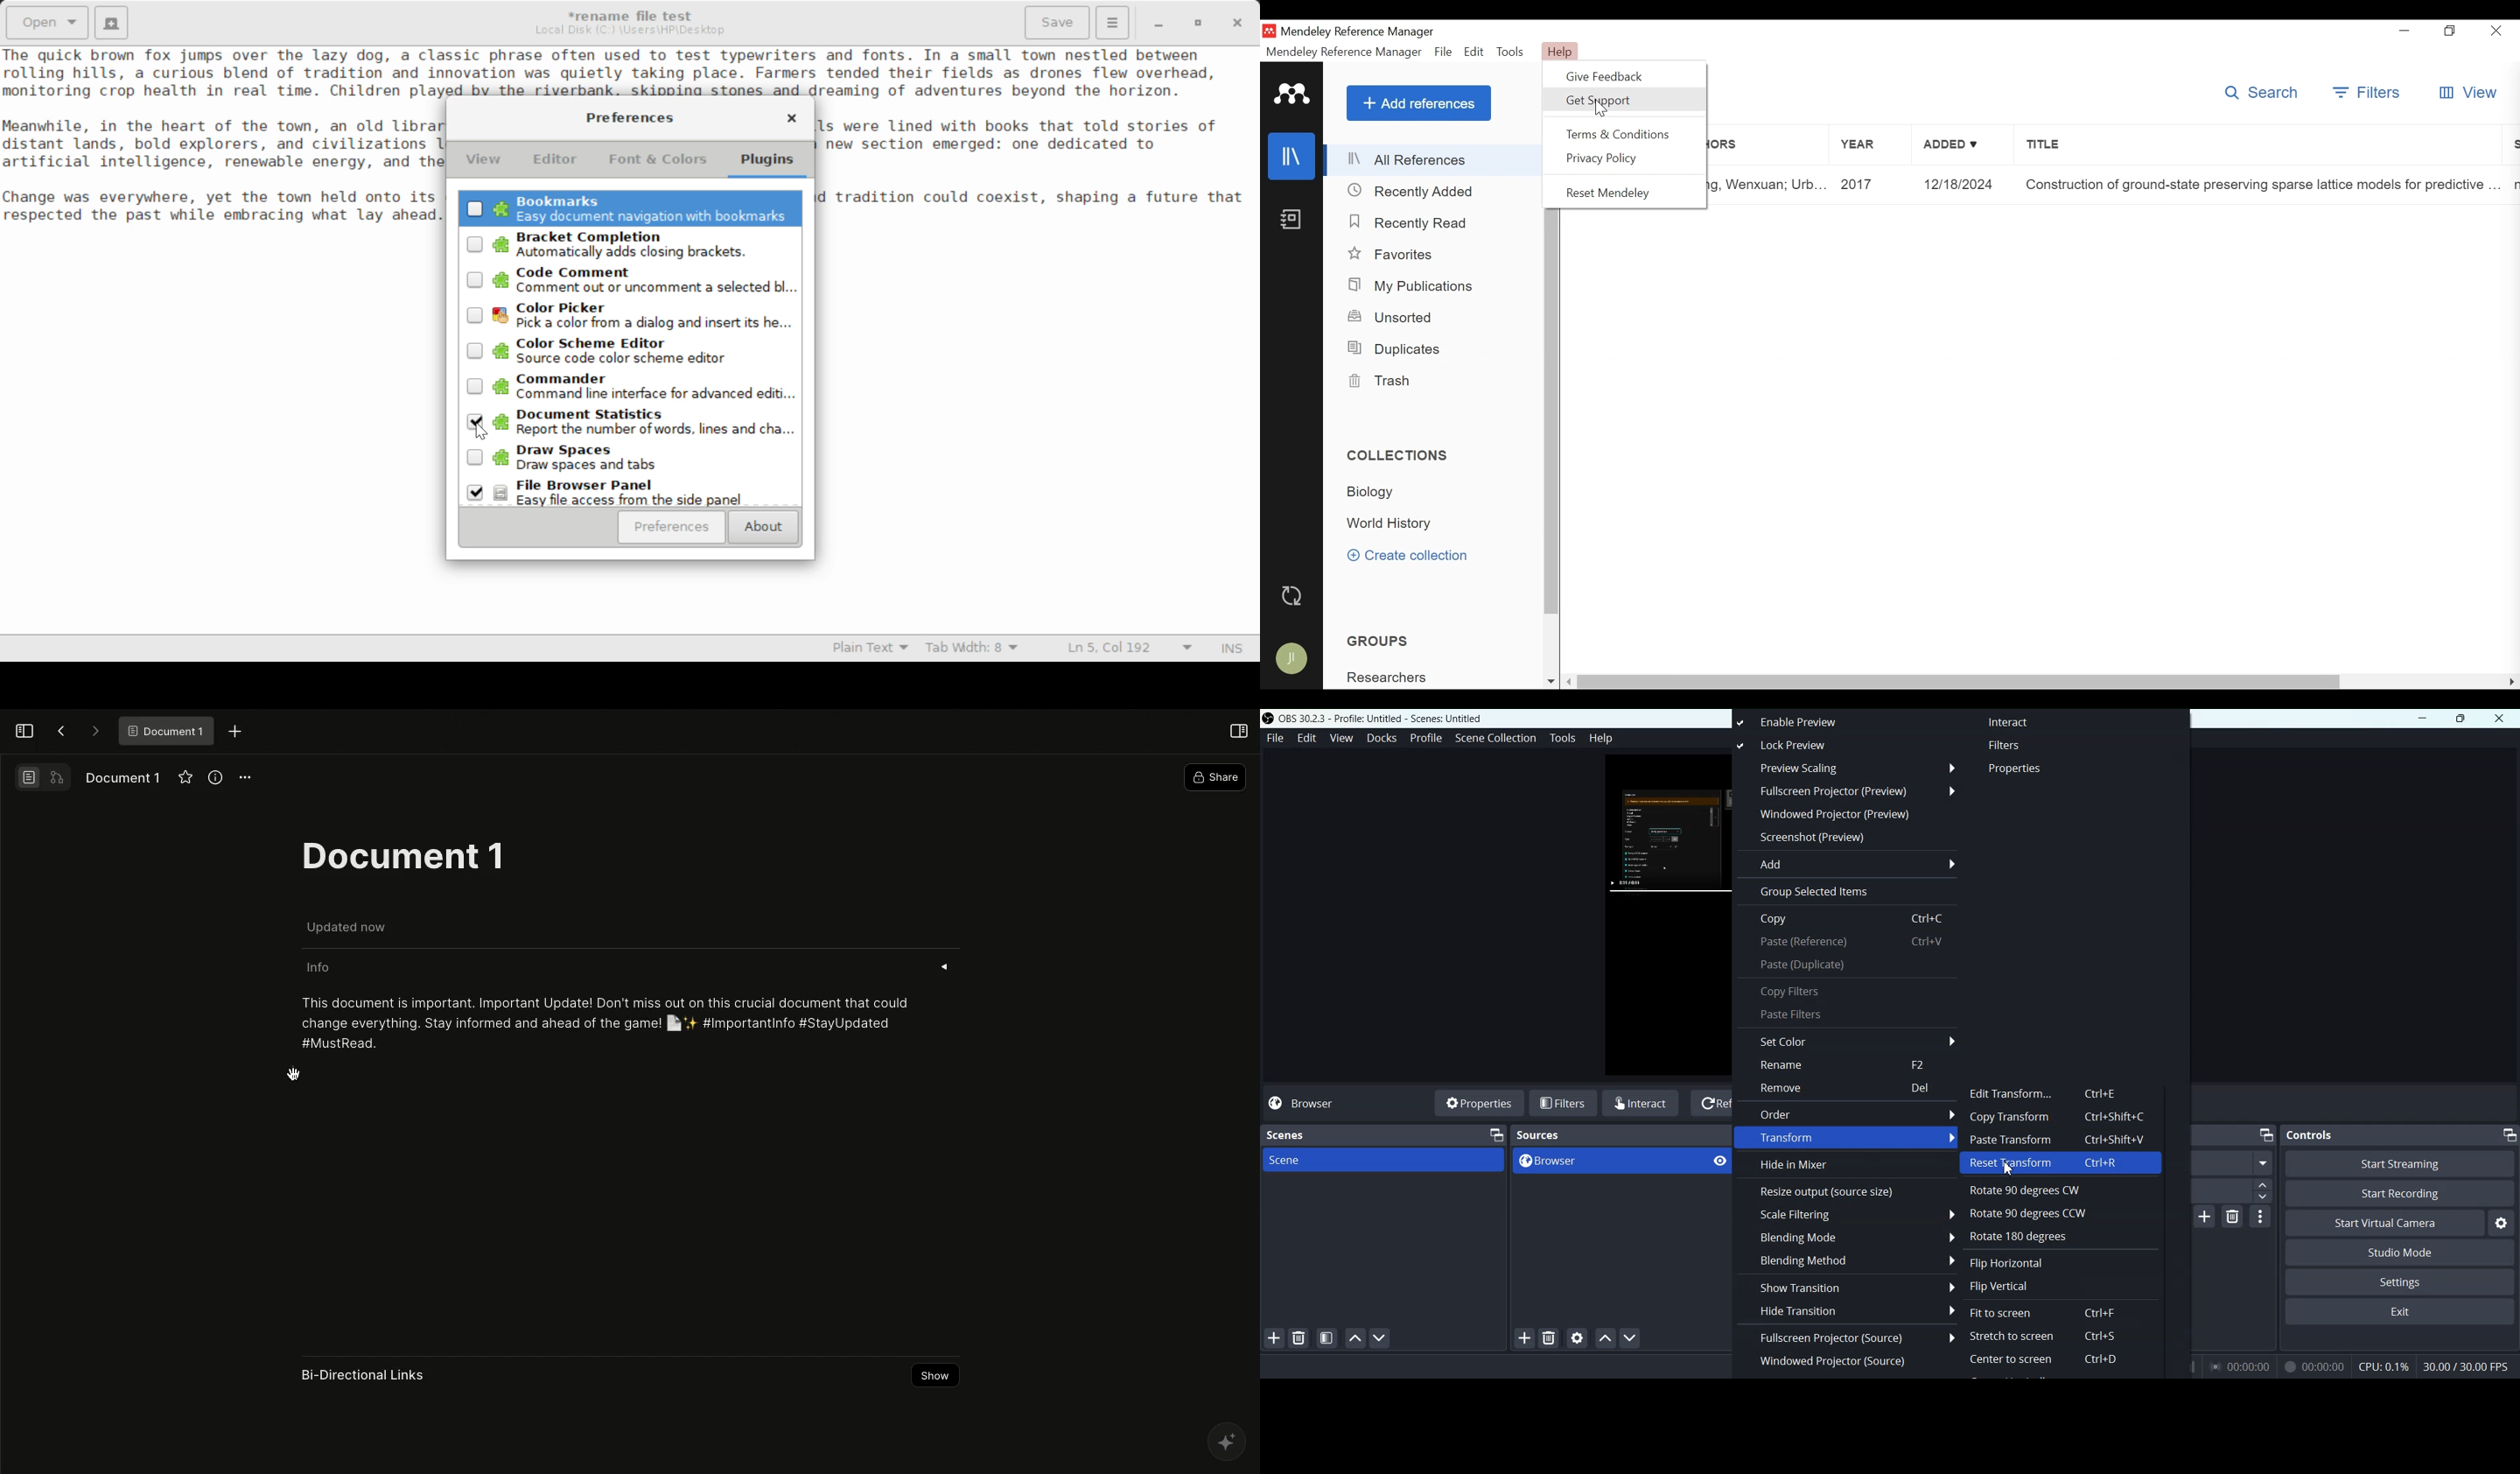 The image size is (2520, 1484). I want to click on Exit, so click(2398, 1313).